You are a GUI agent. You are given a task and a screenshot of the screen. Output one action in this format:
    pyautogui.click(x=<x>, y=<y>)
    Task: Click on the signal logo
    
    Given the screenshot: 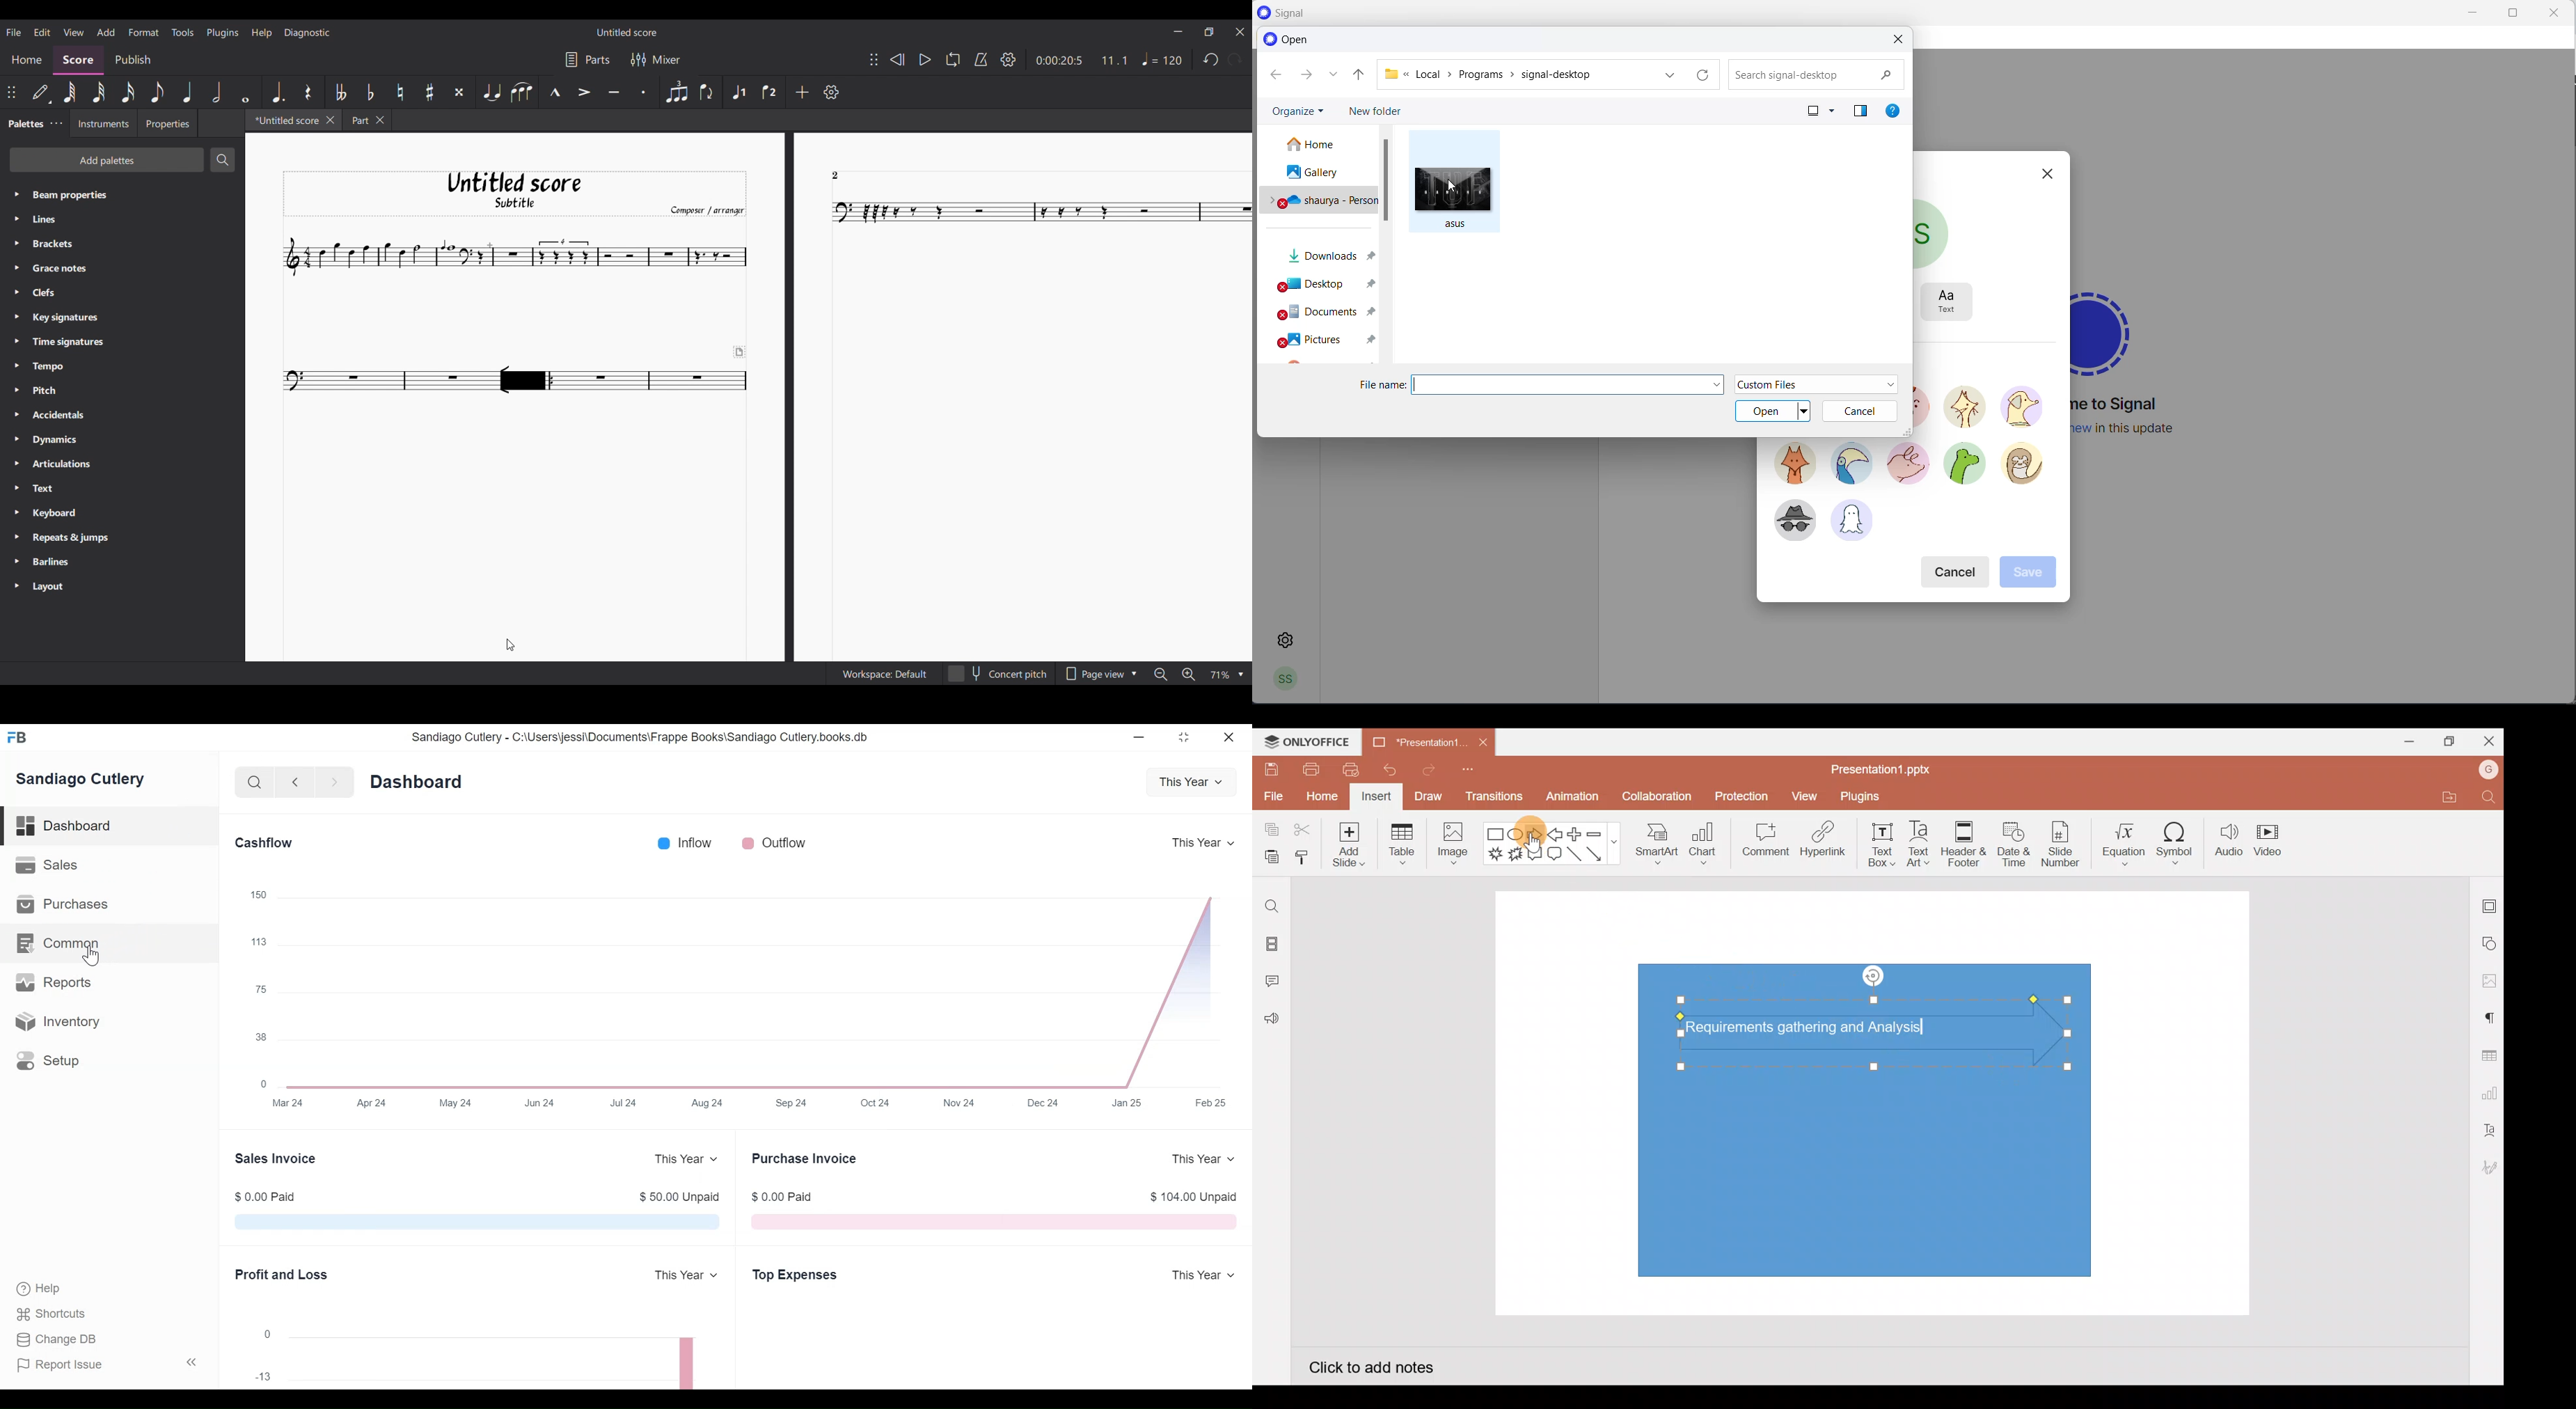 What is the action you would take?
    pyautogui.click(x=2112, y=329)
    